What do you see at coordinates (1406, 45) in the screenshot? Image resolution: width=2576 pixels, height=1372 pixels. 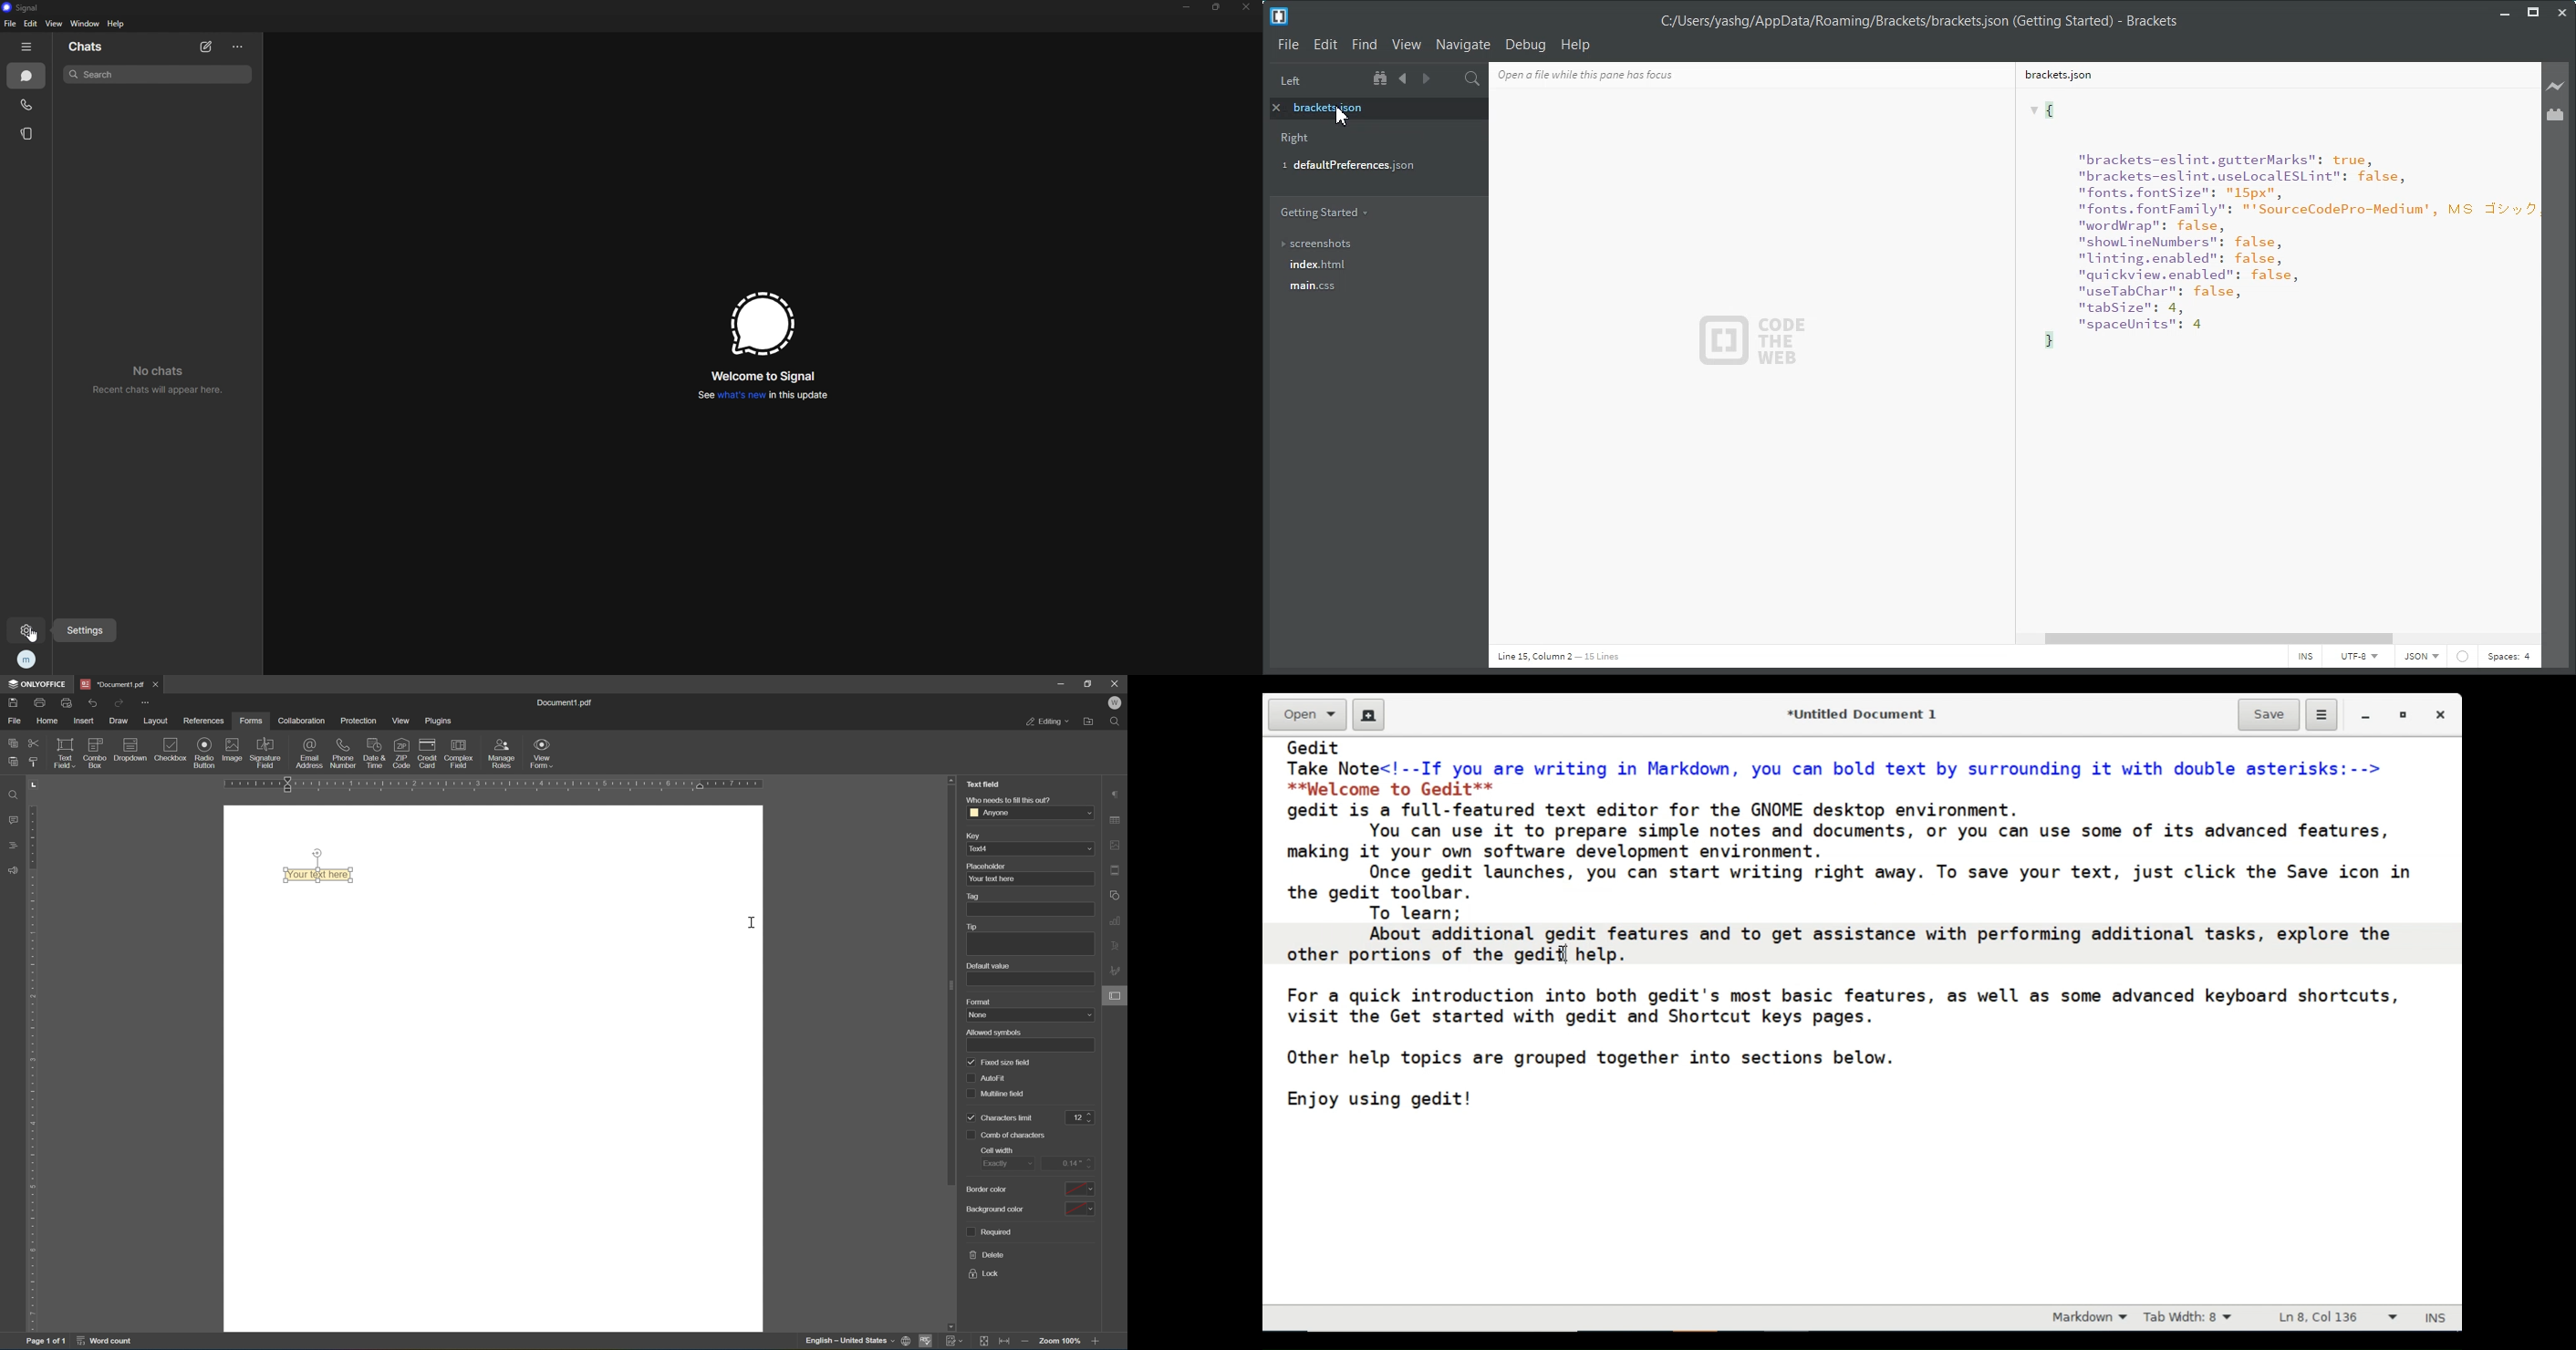 I see `View` at bounding box center [1406, 45].